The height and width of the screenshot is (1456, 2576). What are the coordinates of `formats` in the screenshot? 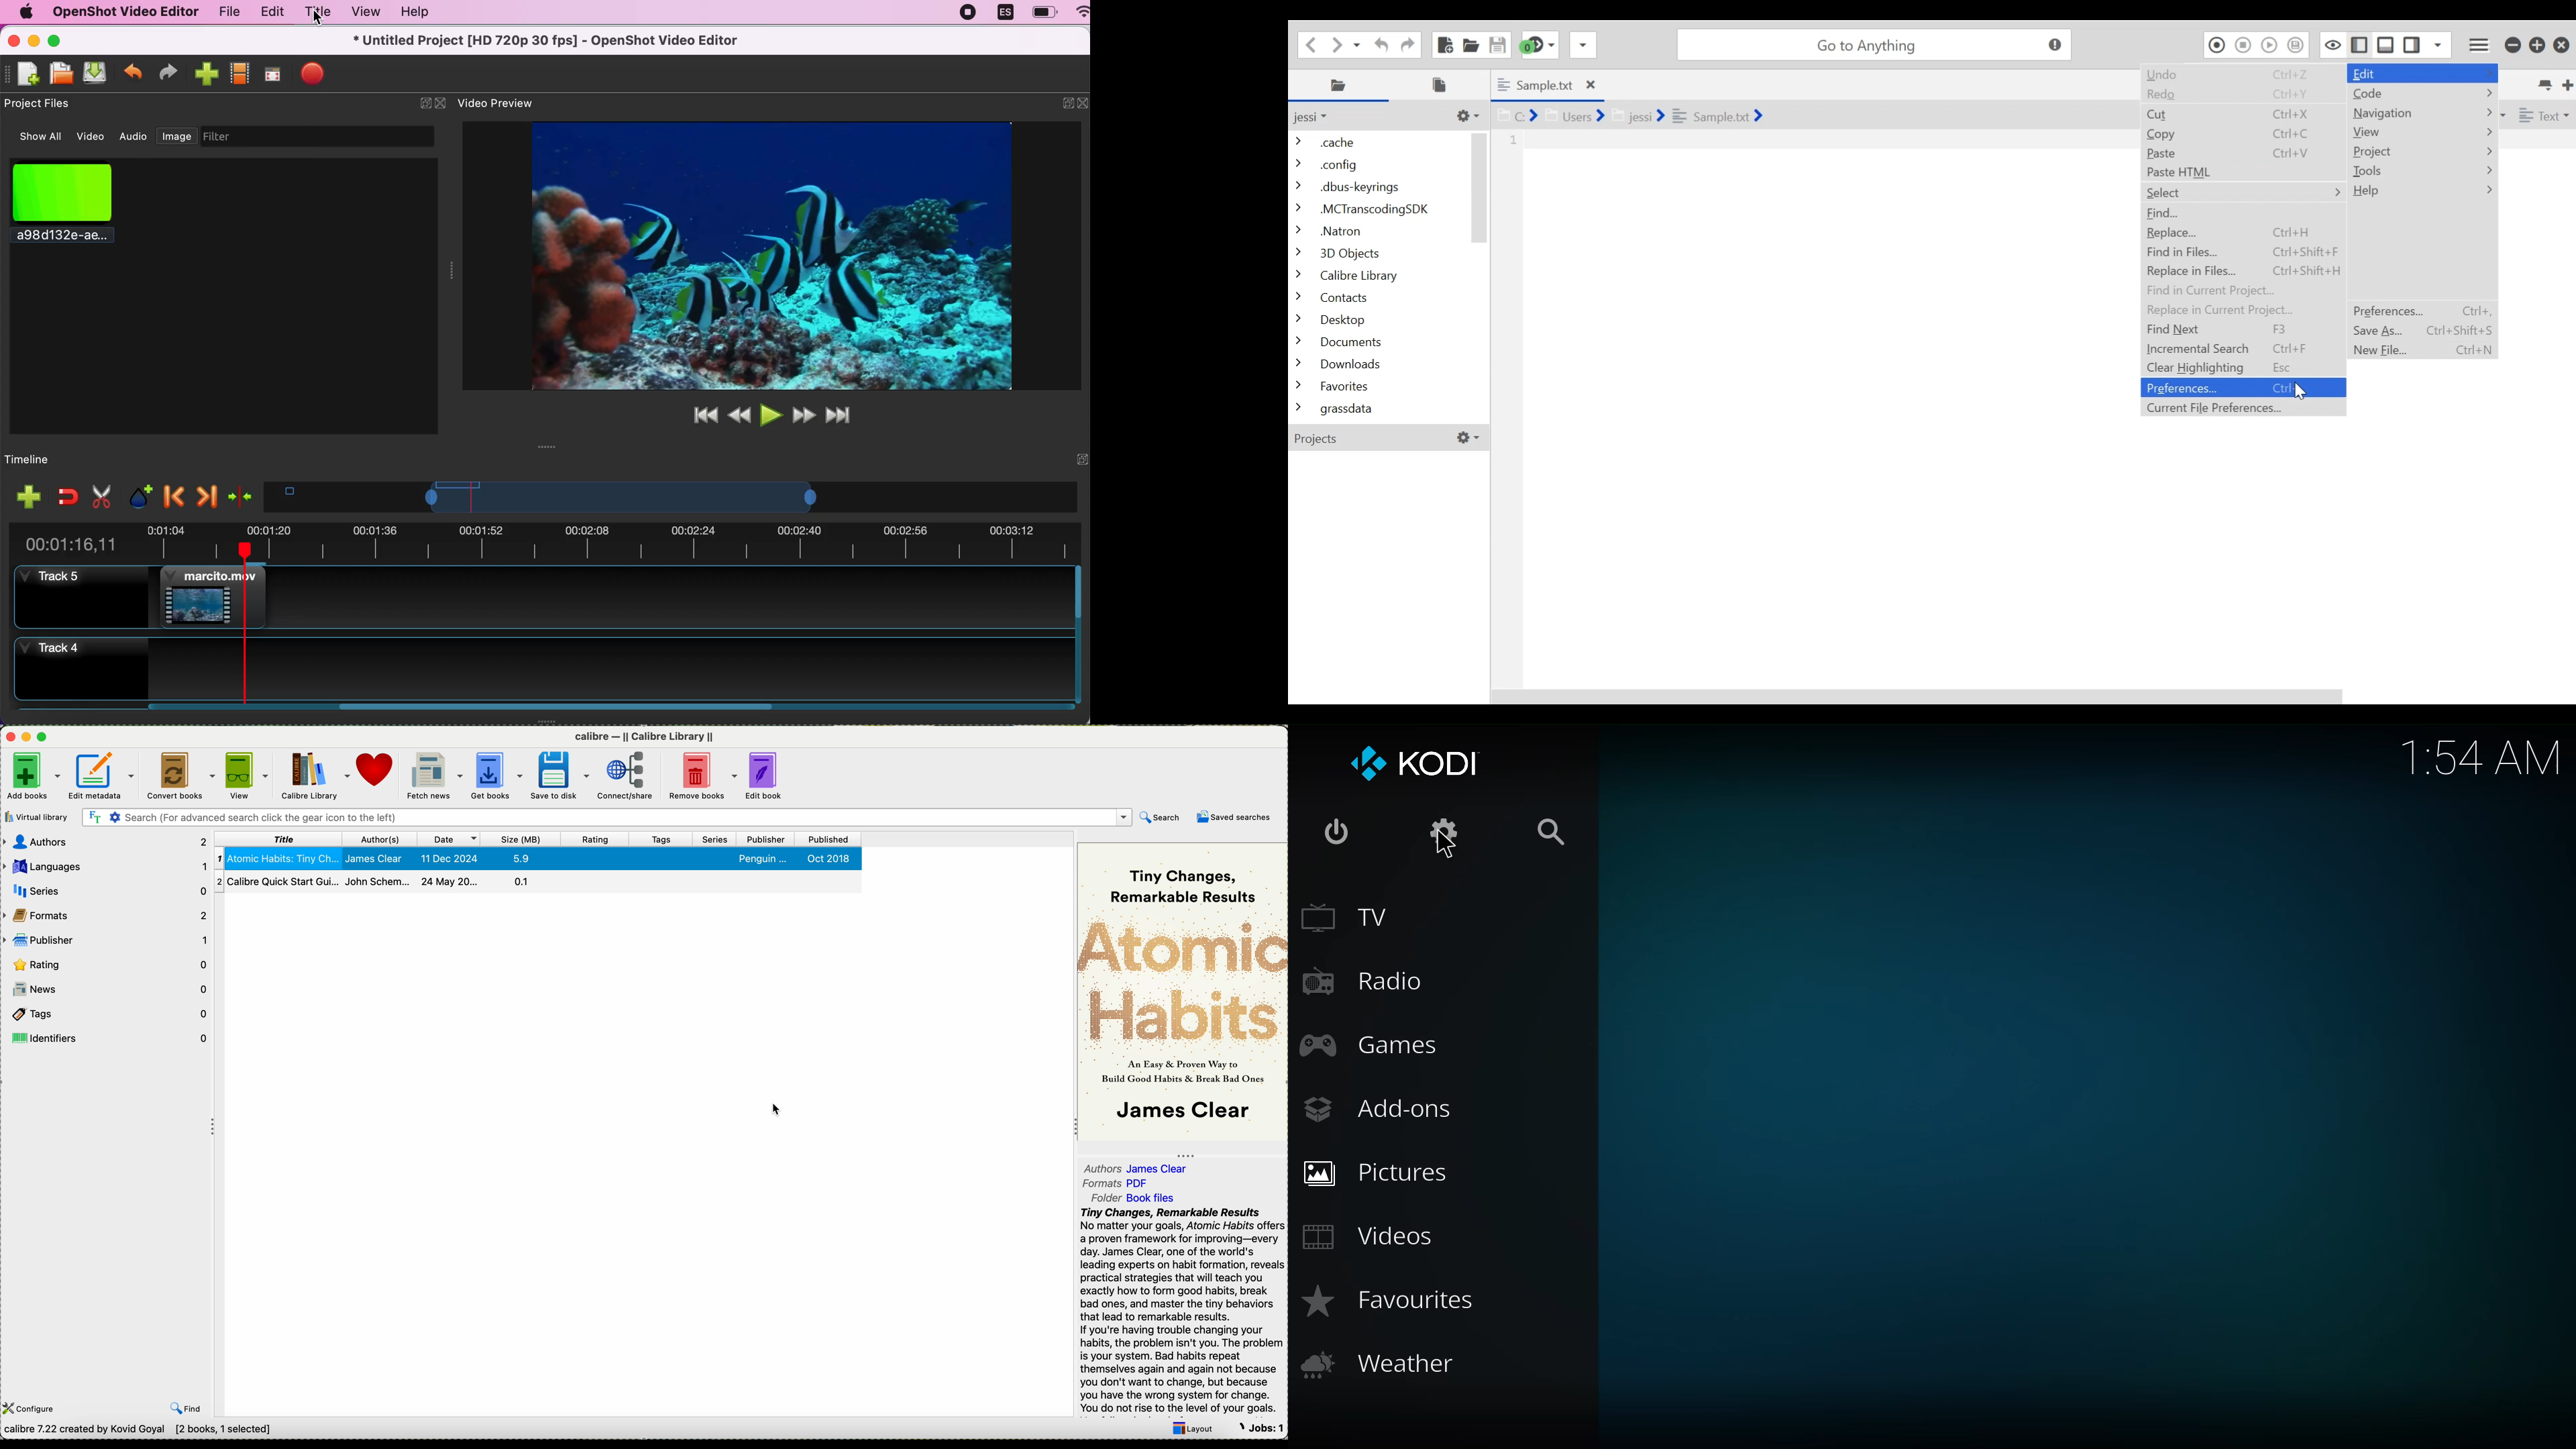 It's located at (106, 913).